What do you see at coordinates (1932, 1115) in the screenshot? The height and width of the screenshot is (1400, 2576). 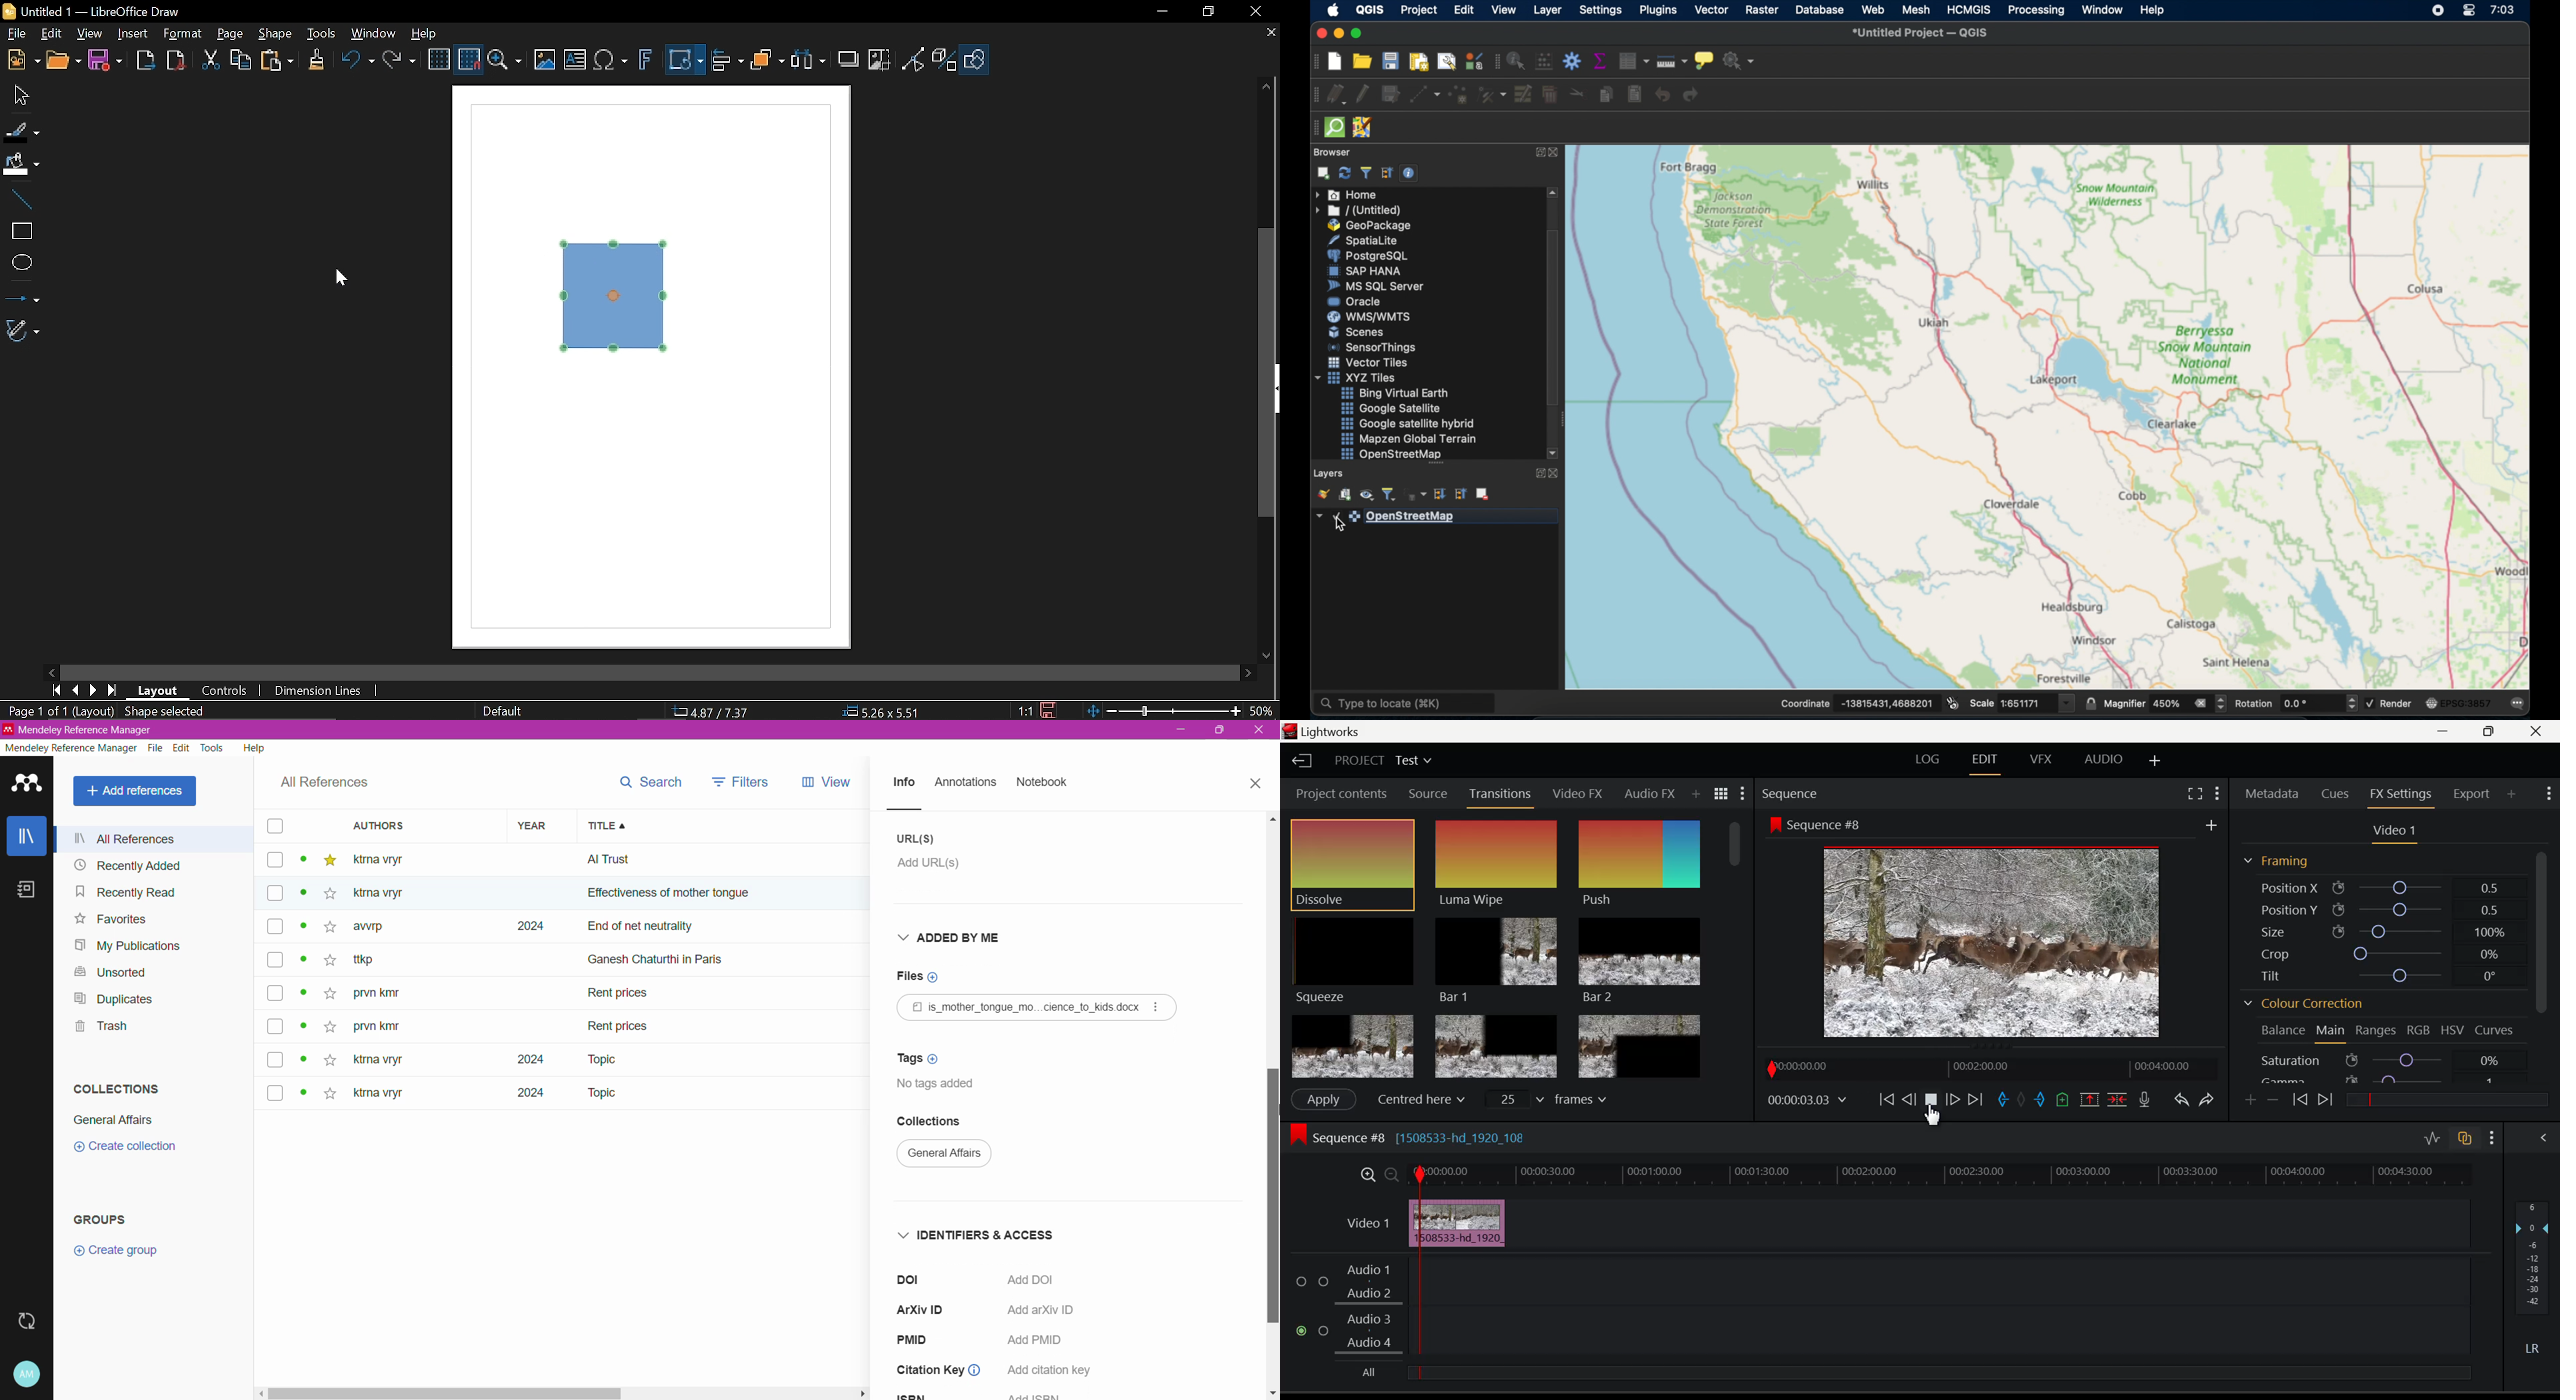 I see `Cursor` at bounding box center [1932, 1115].